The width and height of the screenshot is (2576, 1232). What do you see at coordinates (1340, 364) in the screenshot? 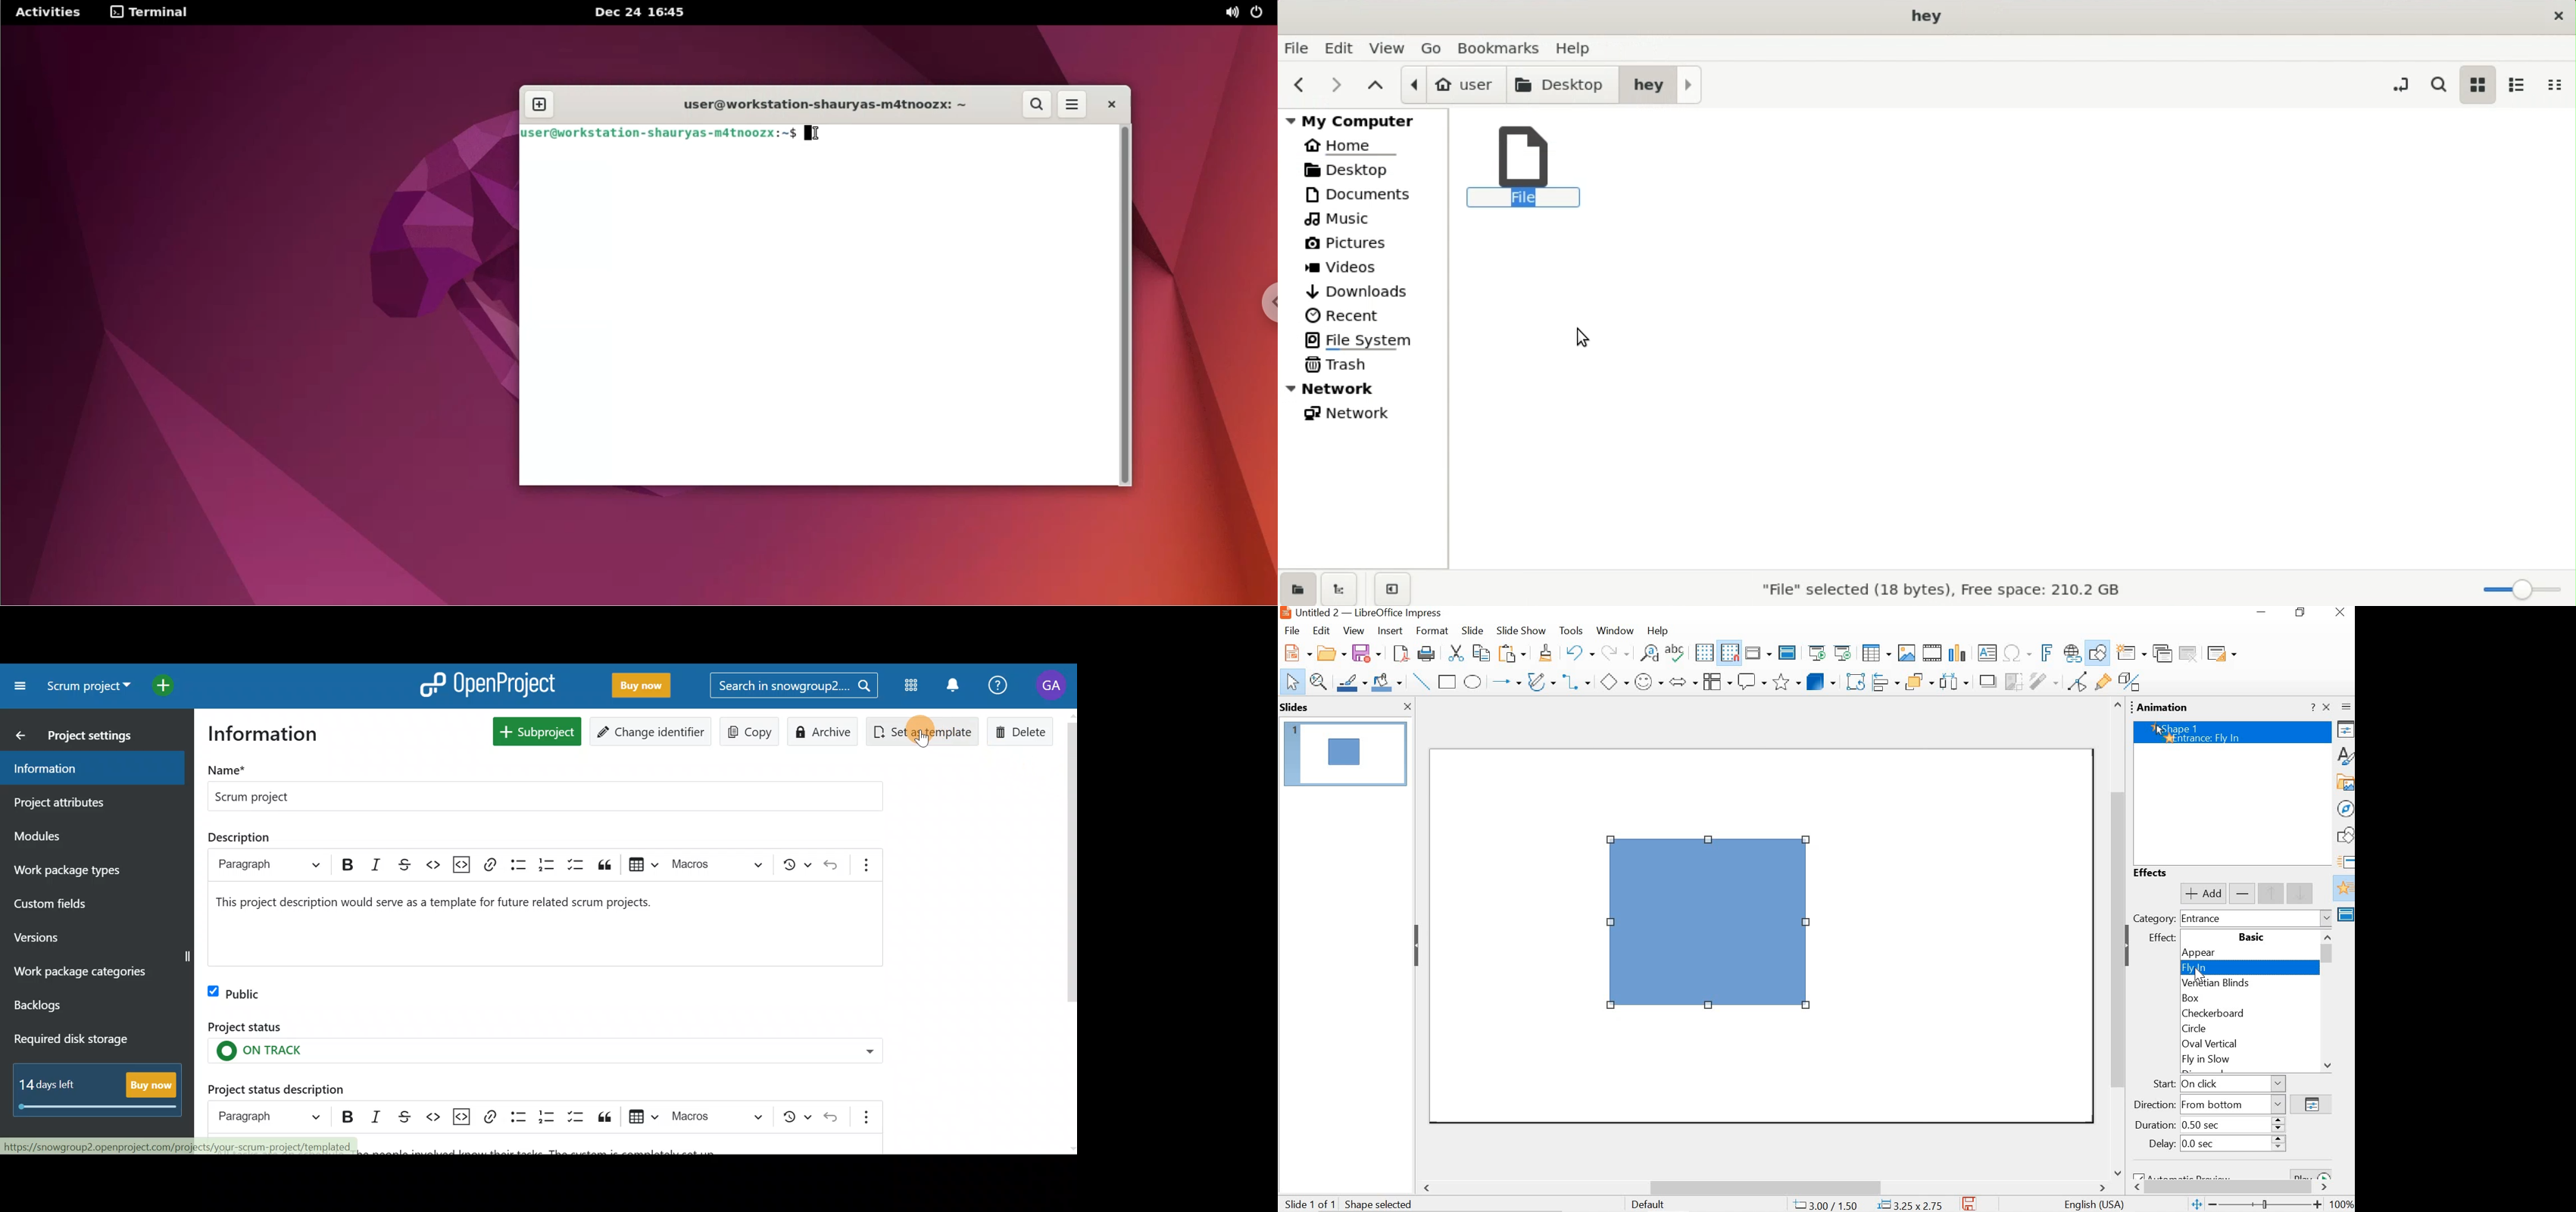
I see `trash` at bounding box center [1340, 364].